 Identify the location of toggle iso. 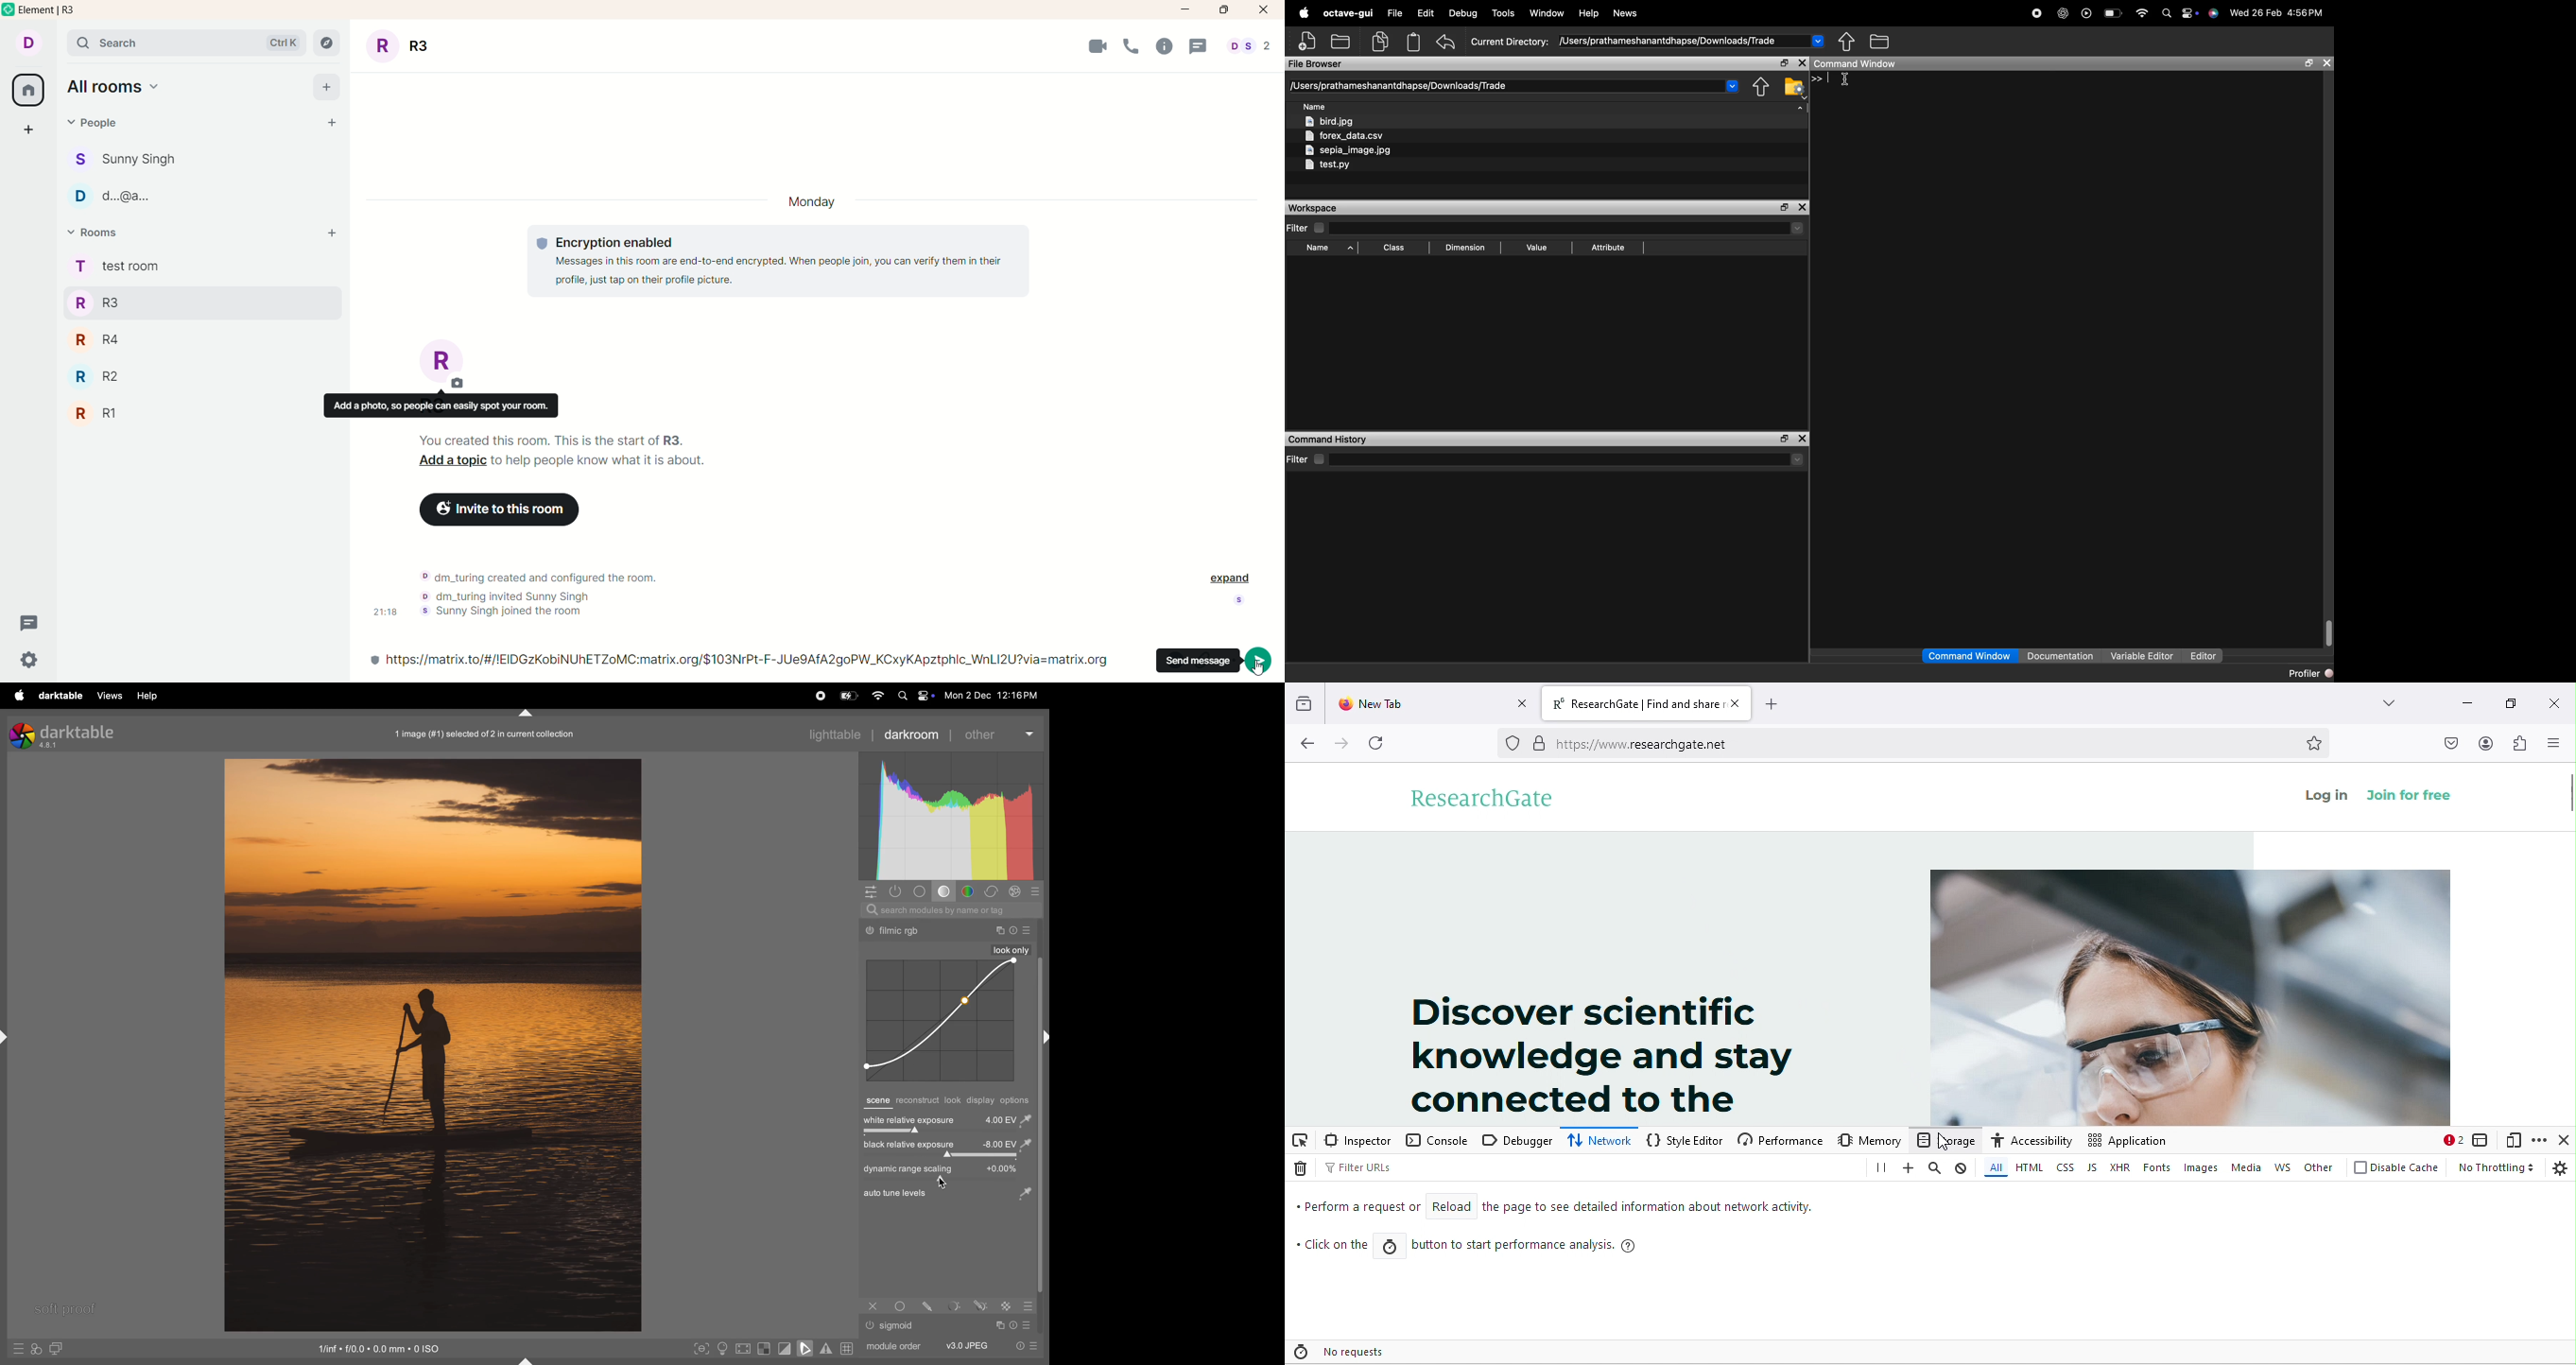
(725, 1349).